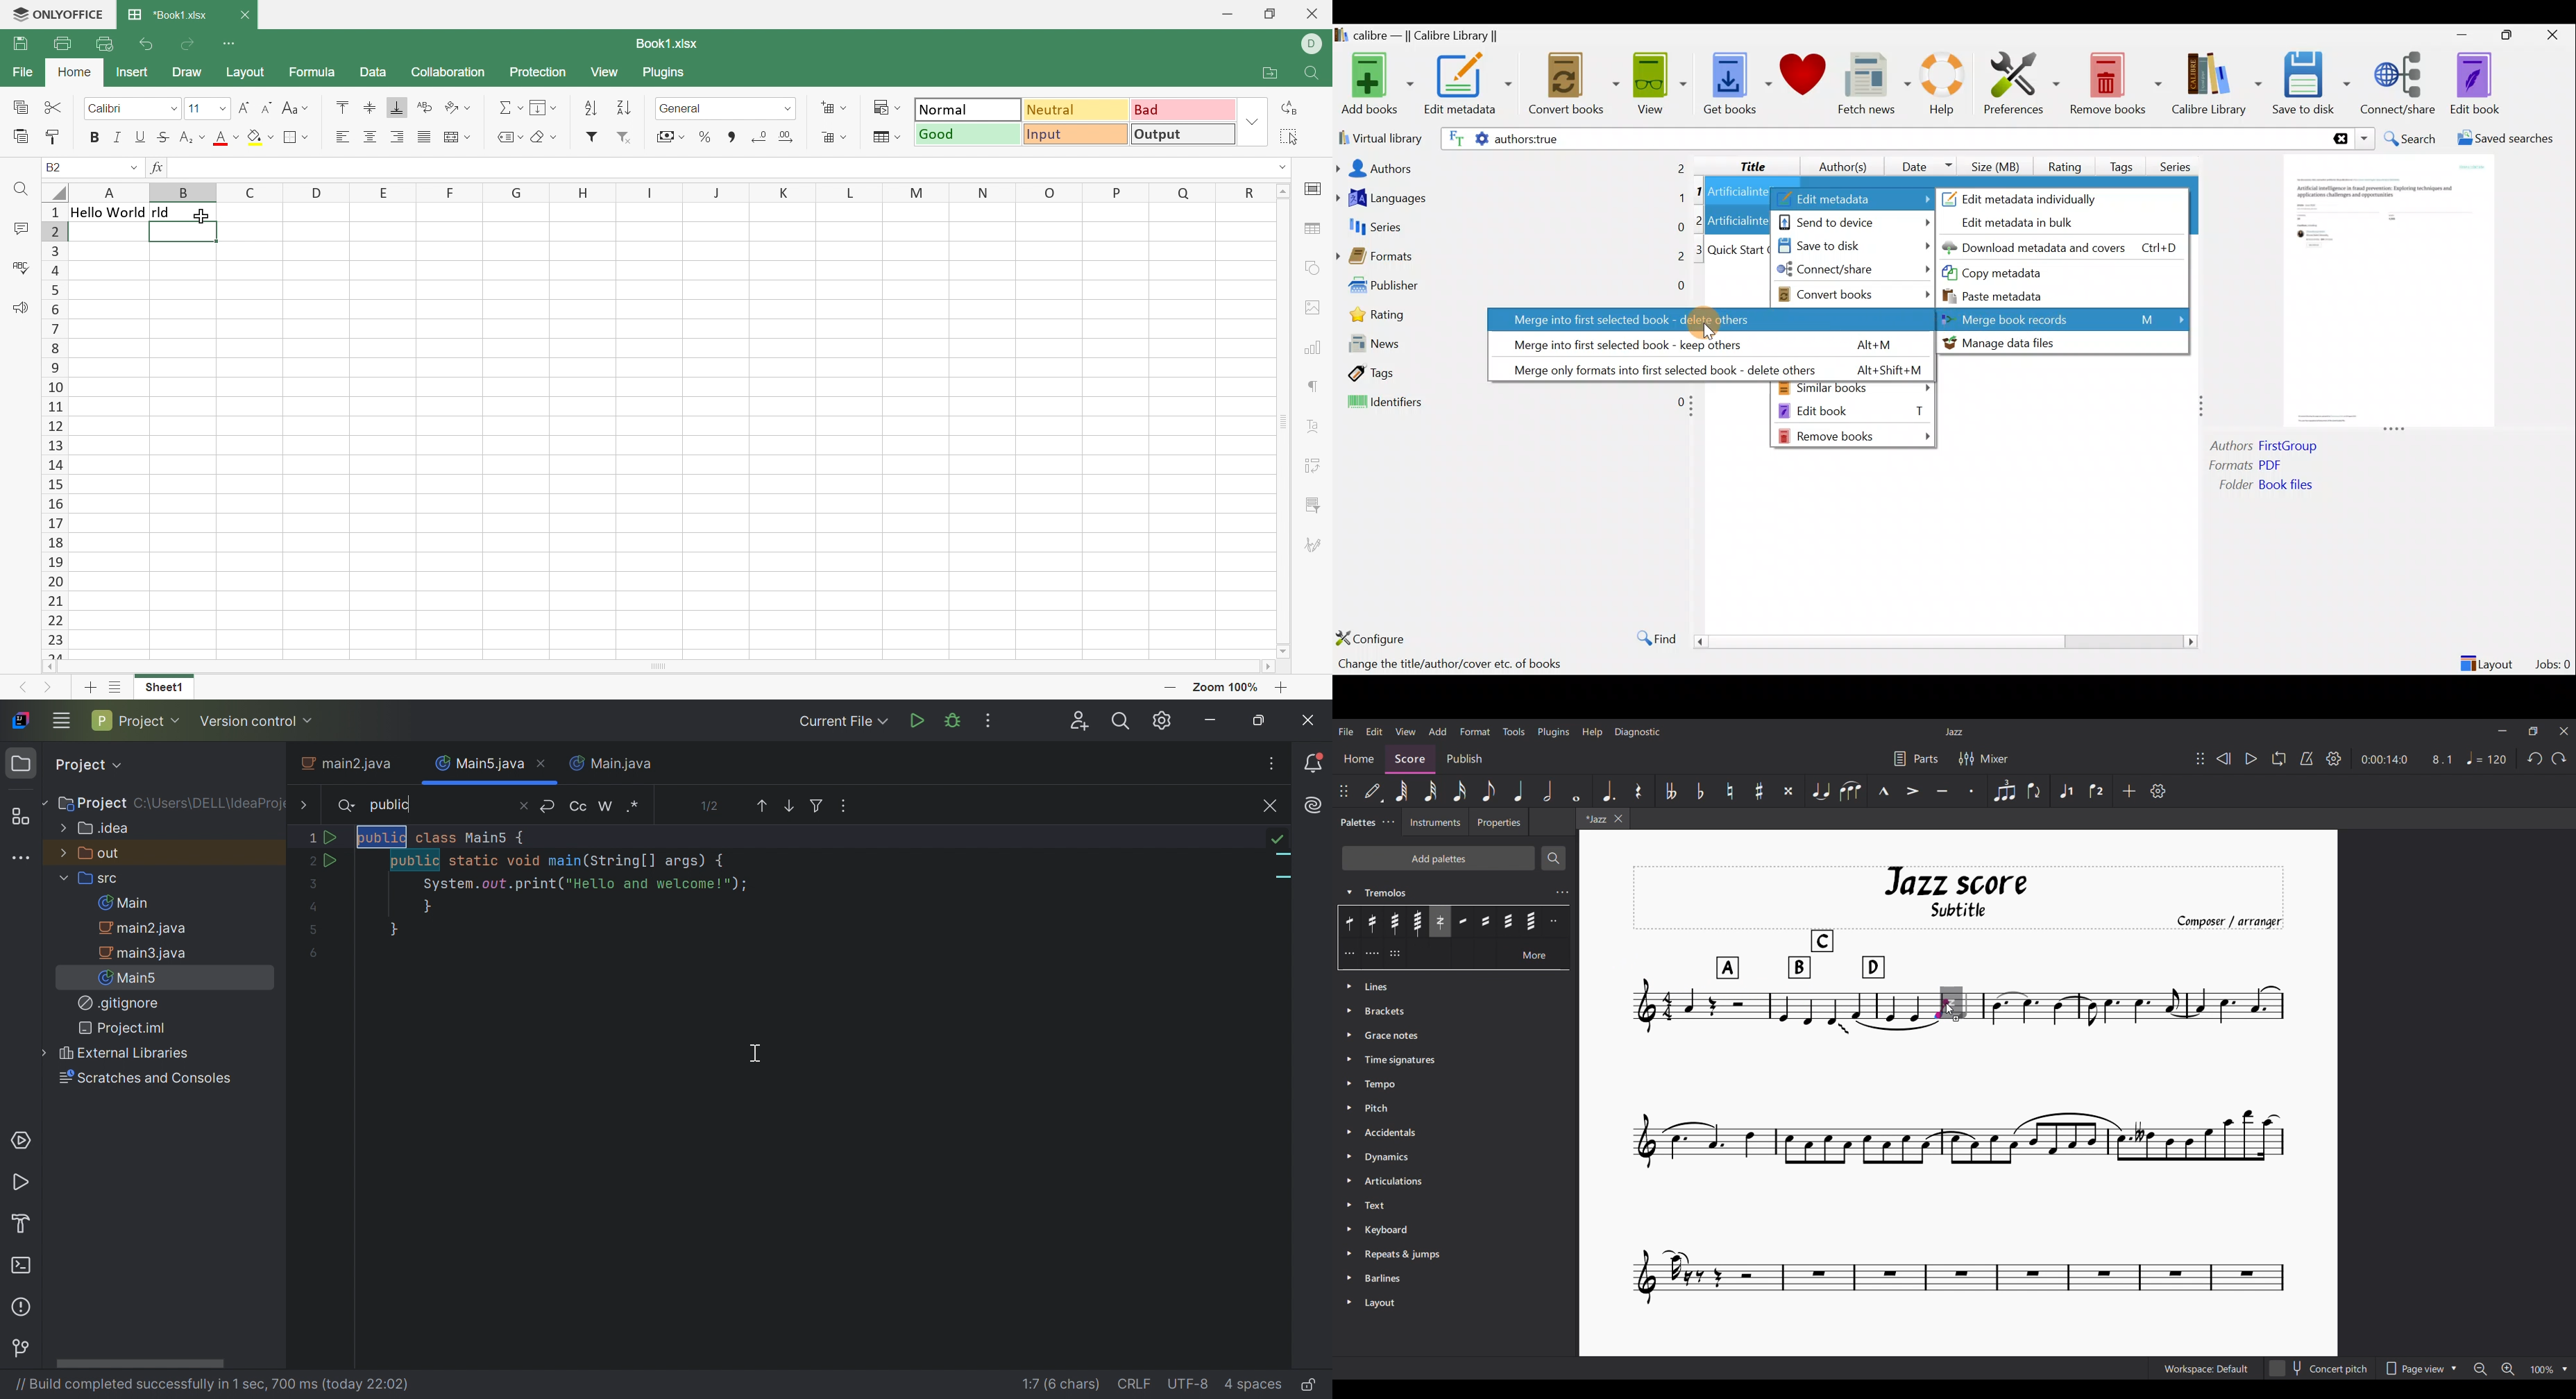 This screenshot has height=1400, width=2576. What do you see at coordinates (425, 137) in the screenshot?
I see `Justified` at bounding box center [425, 137].